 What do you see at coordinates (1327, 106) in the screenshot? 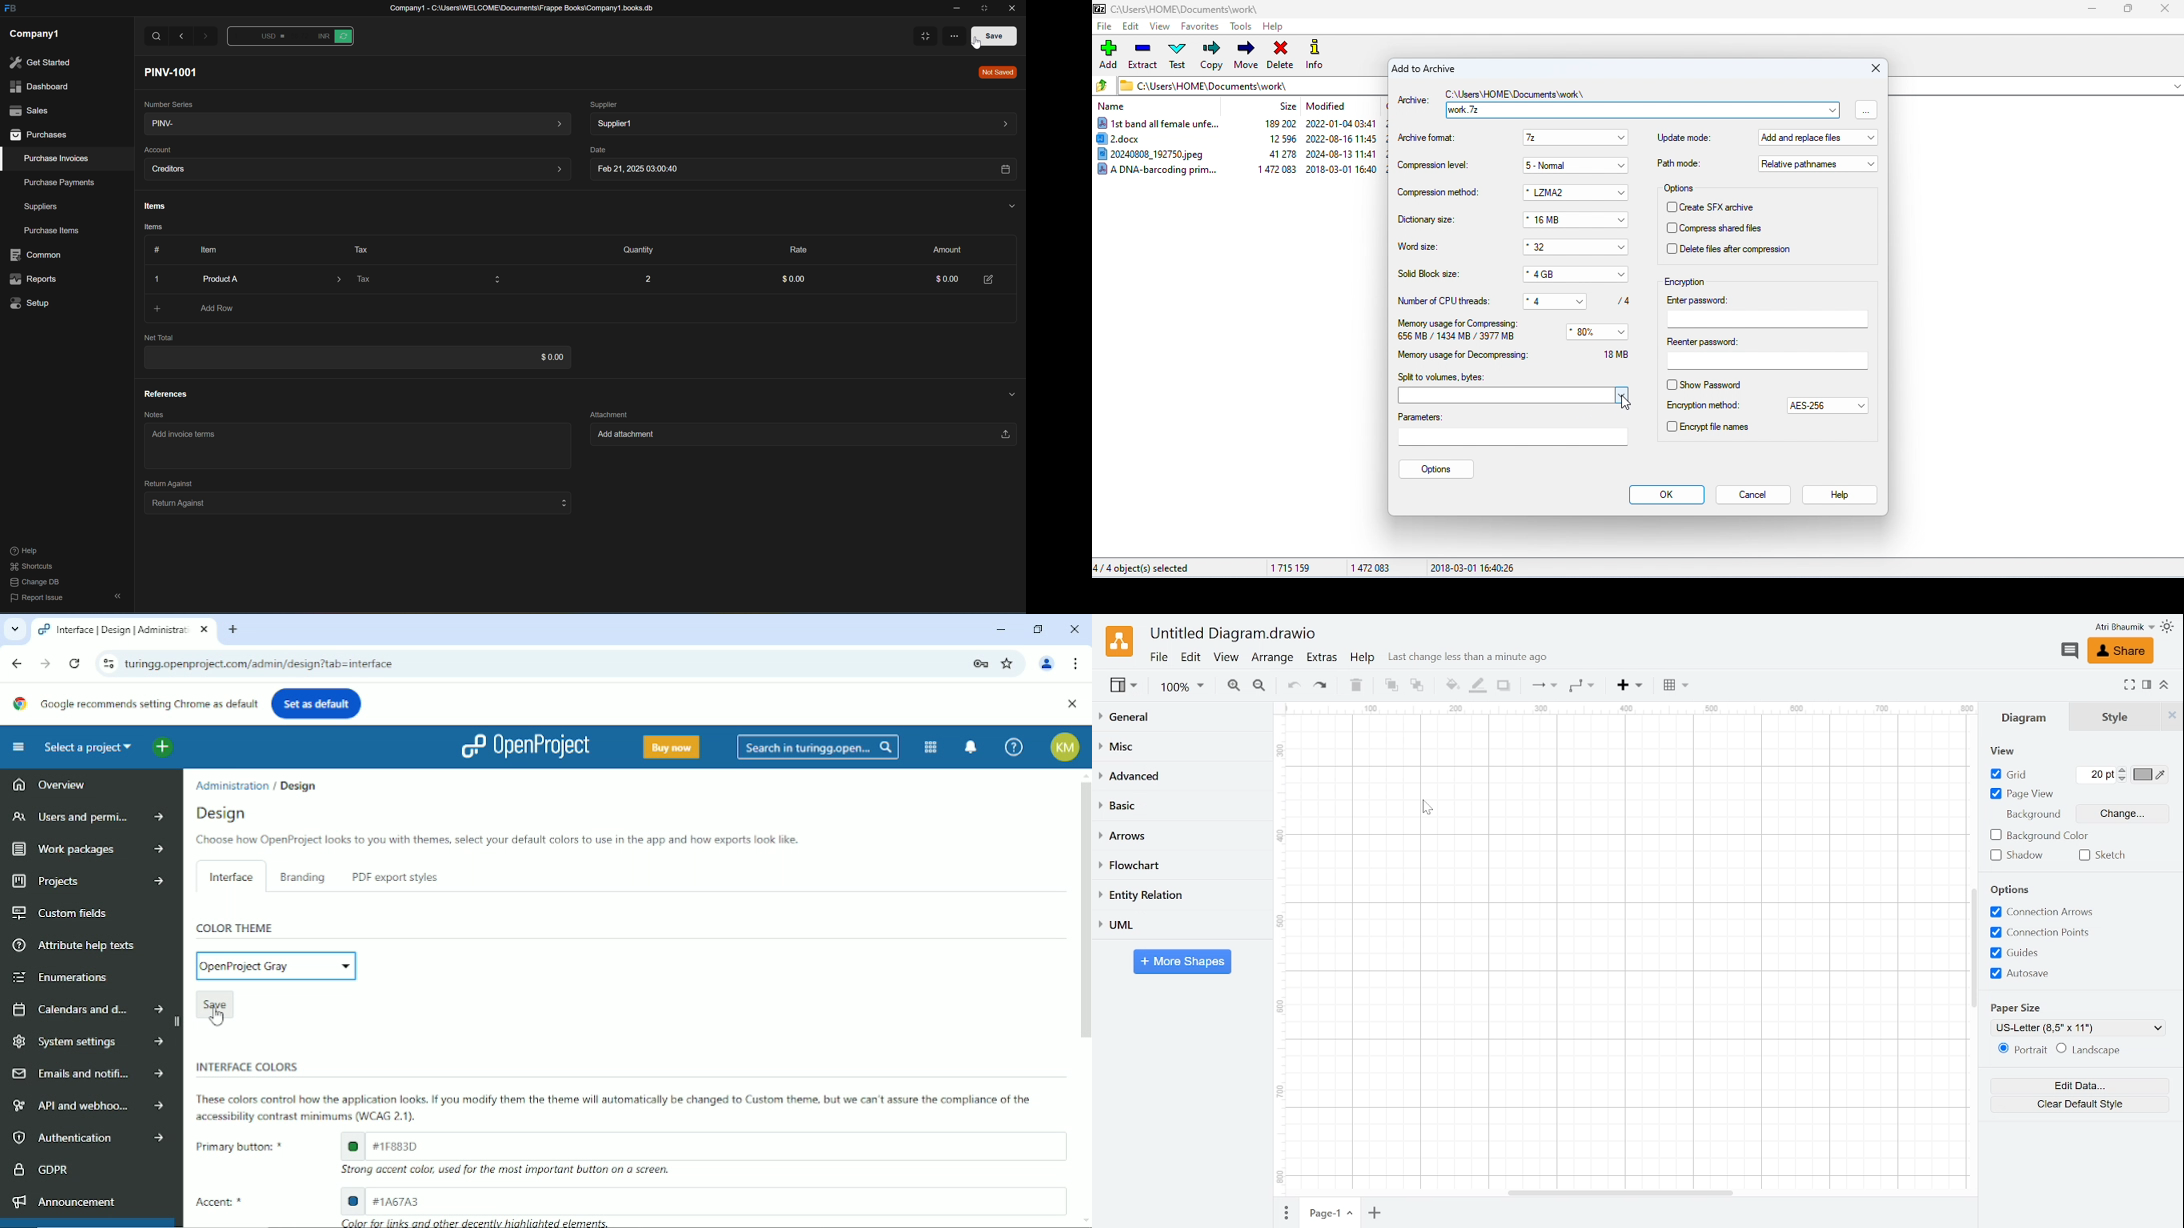
I see `modified` at bounding box center [1327, 106].